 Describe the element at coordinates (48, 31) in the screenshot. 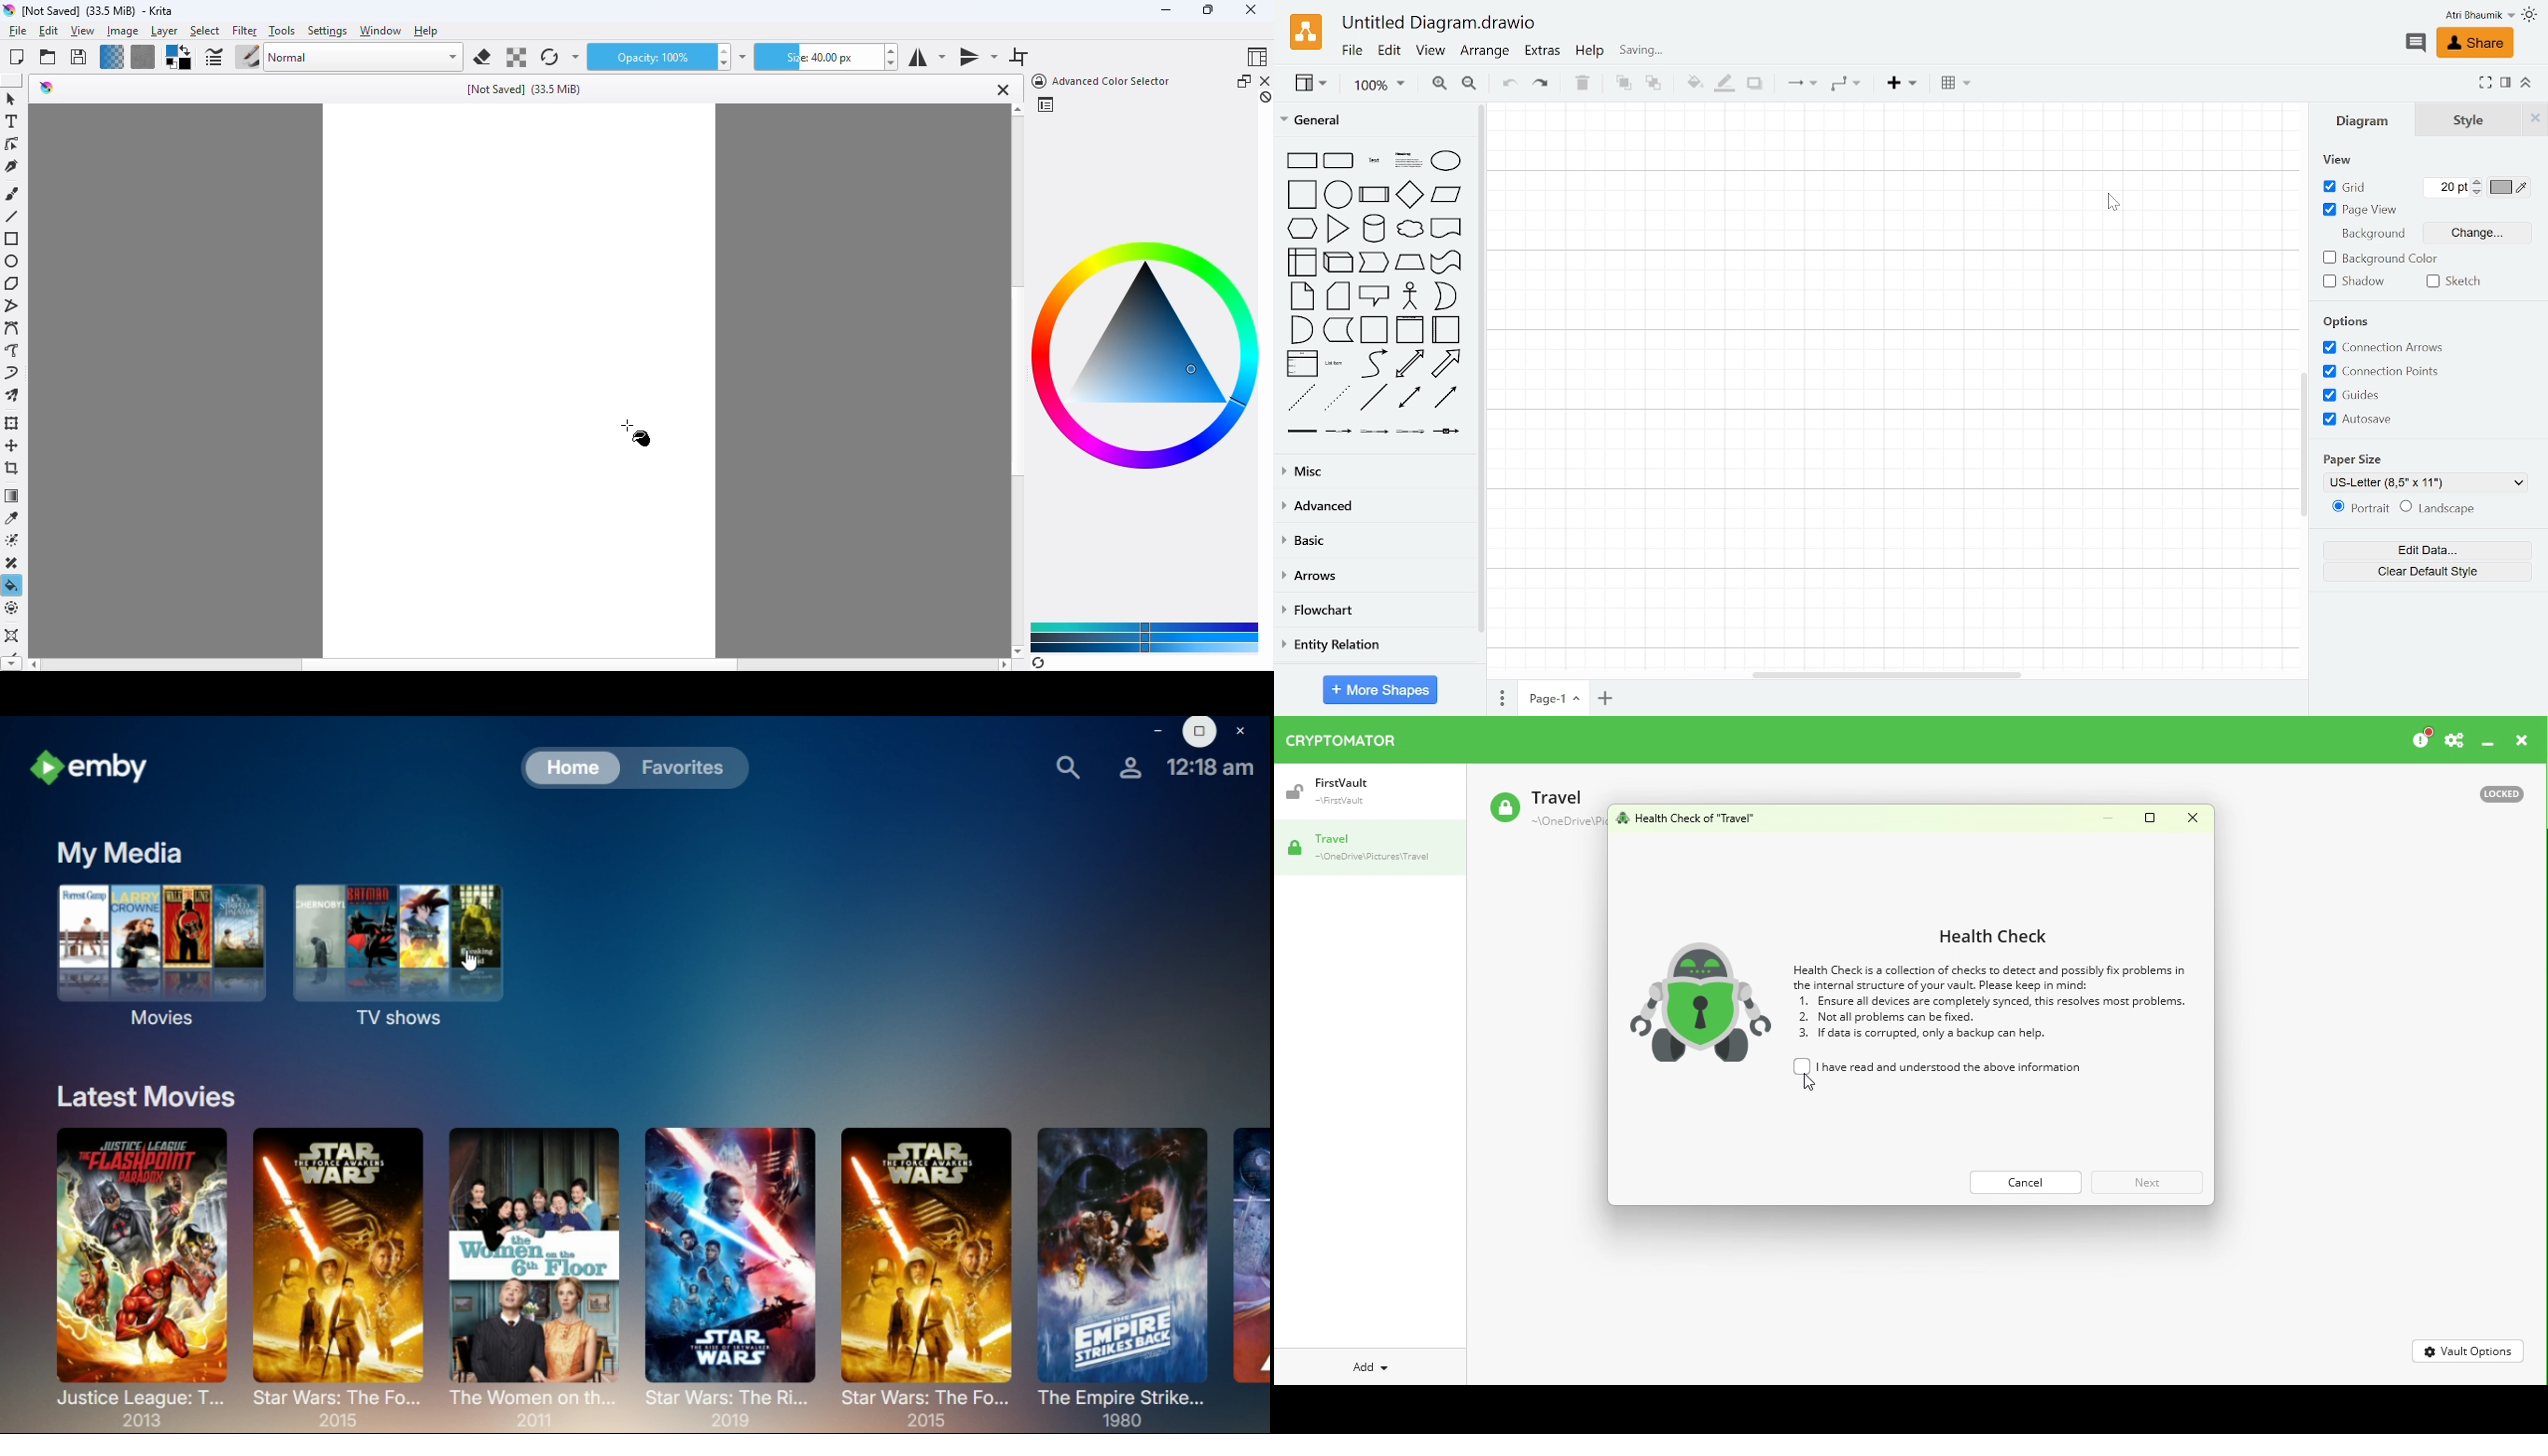

I see `edit` at that location.